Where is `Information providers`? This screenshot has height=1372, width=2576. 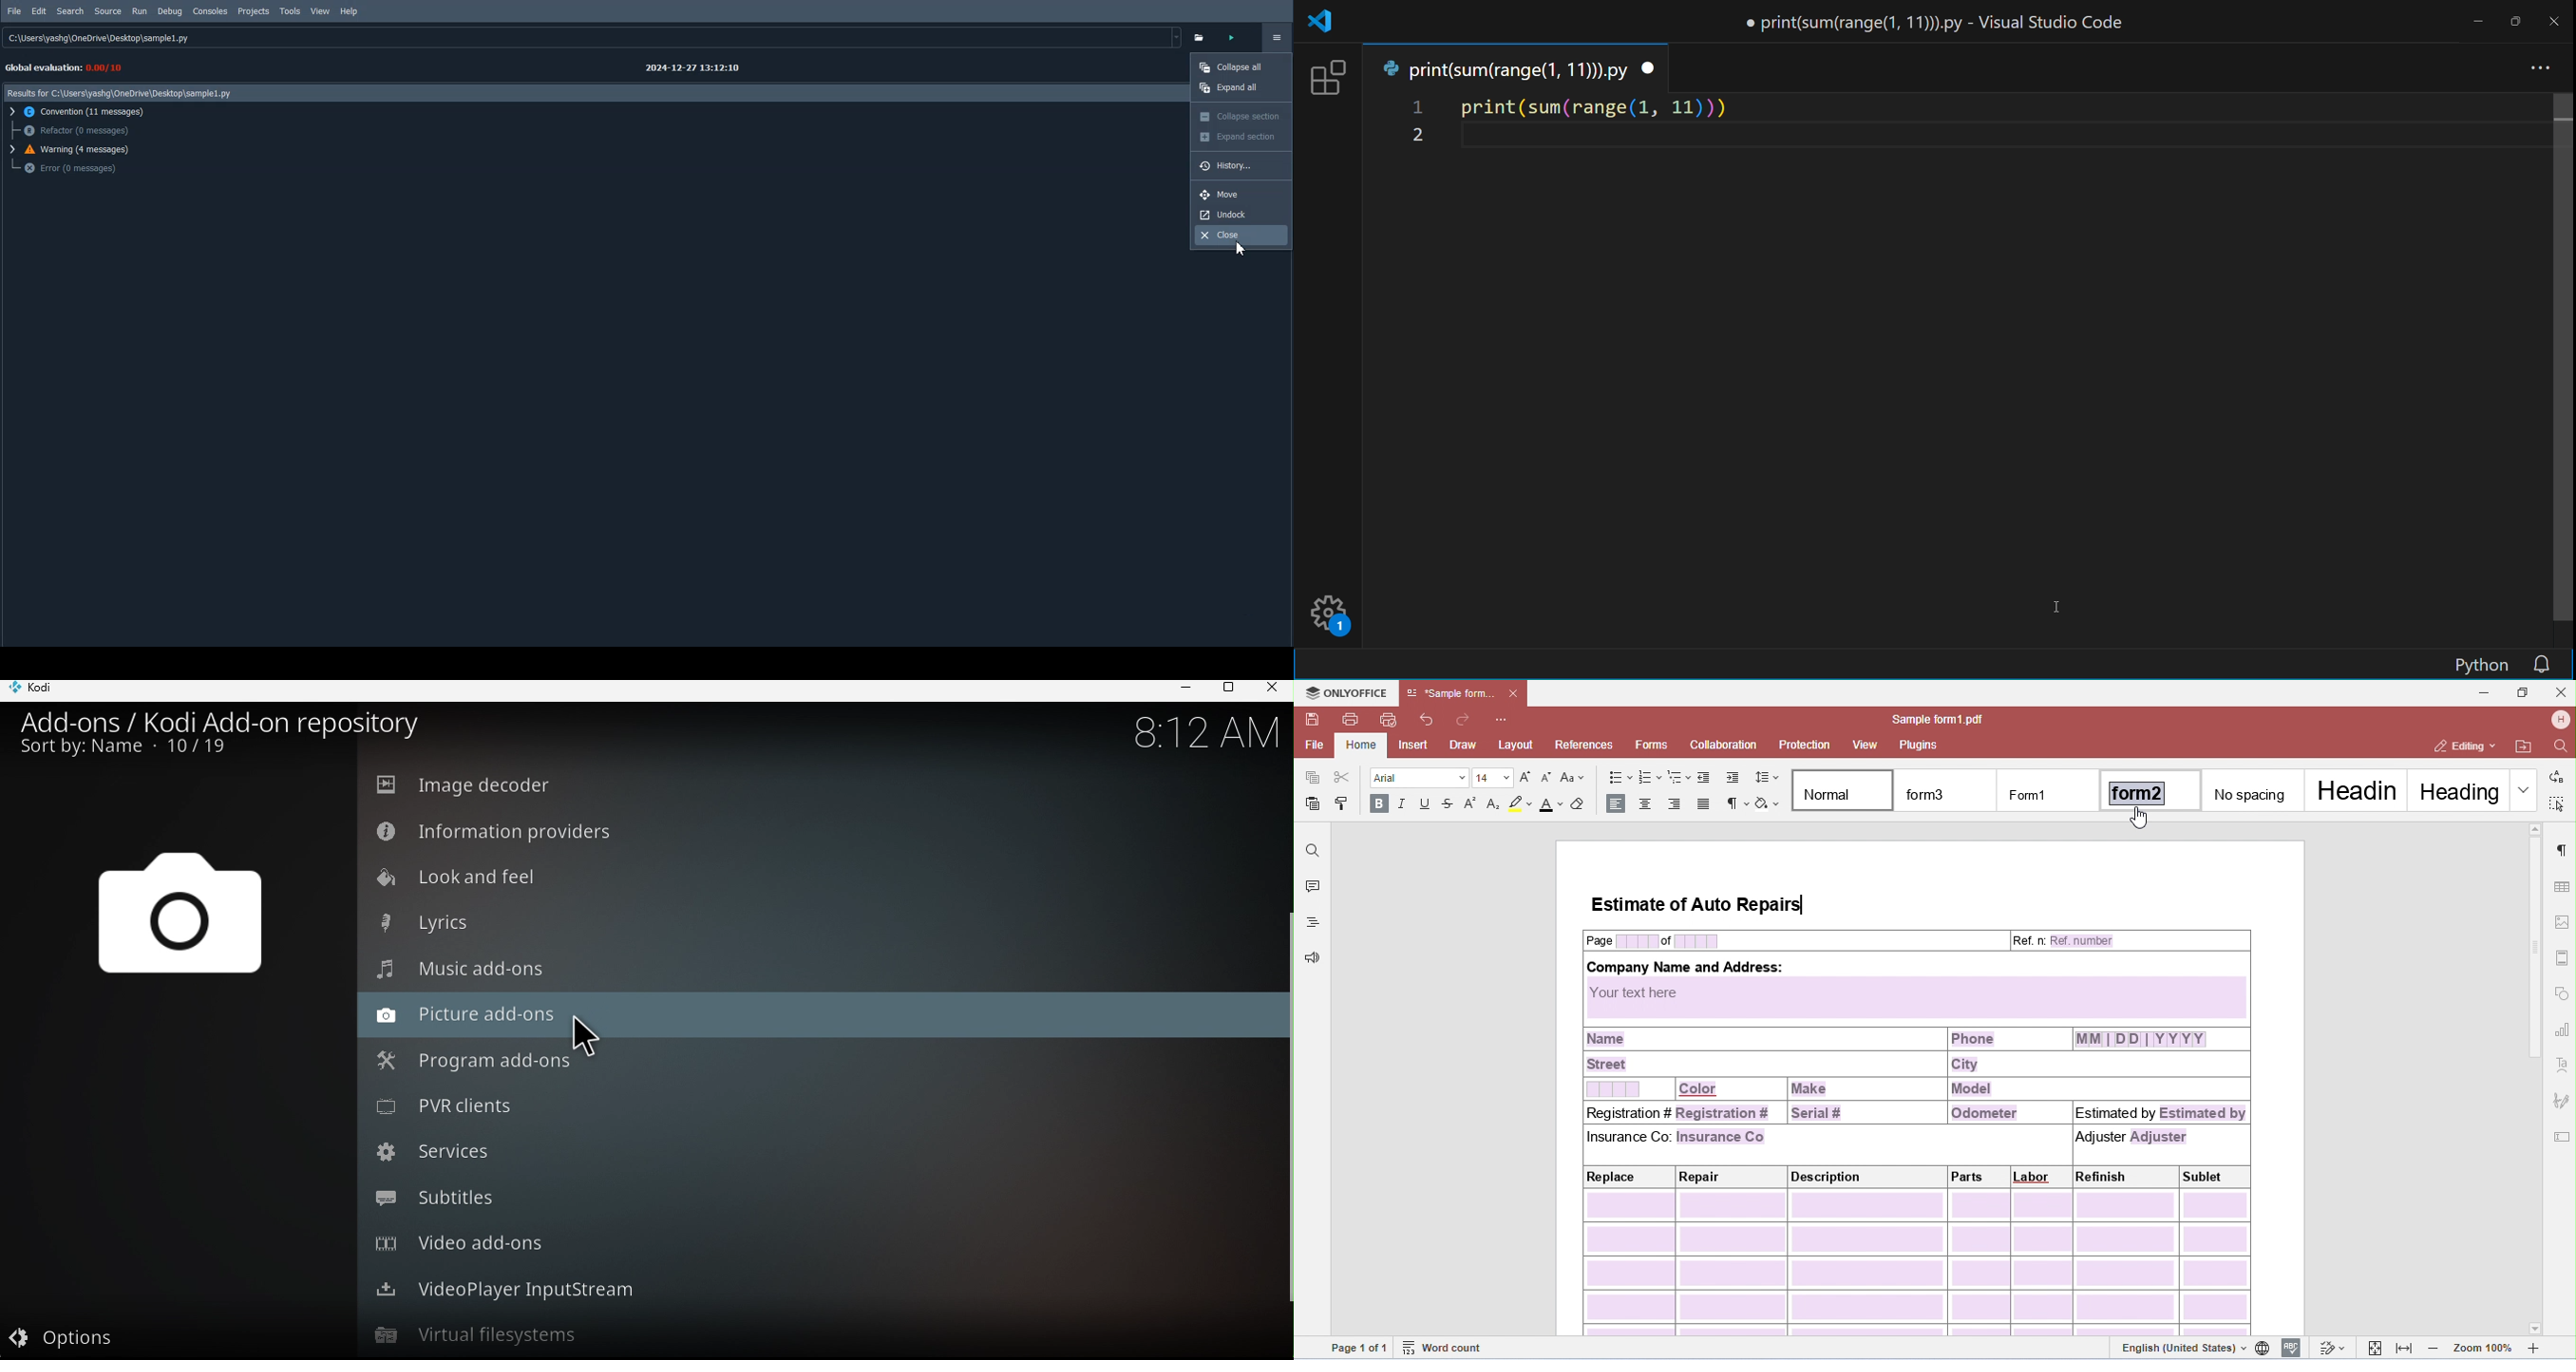 Information providers is located at coordinates (817, 832).